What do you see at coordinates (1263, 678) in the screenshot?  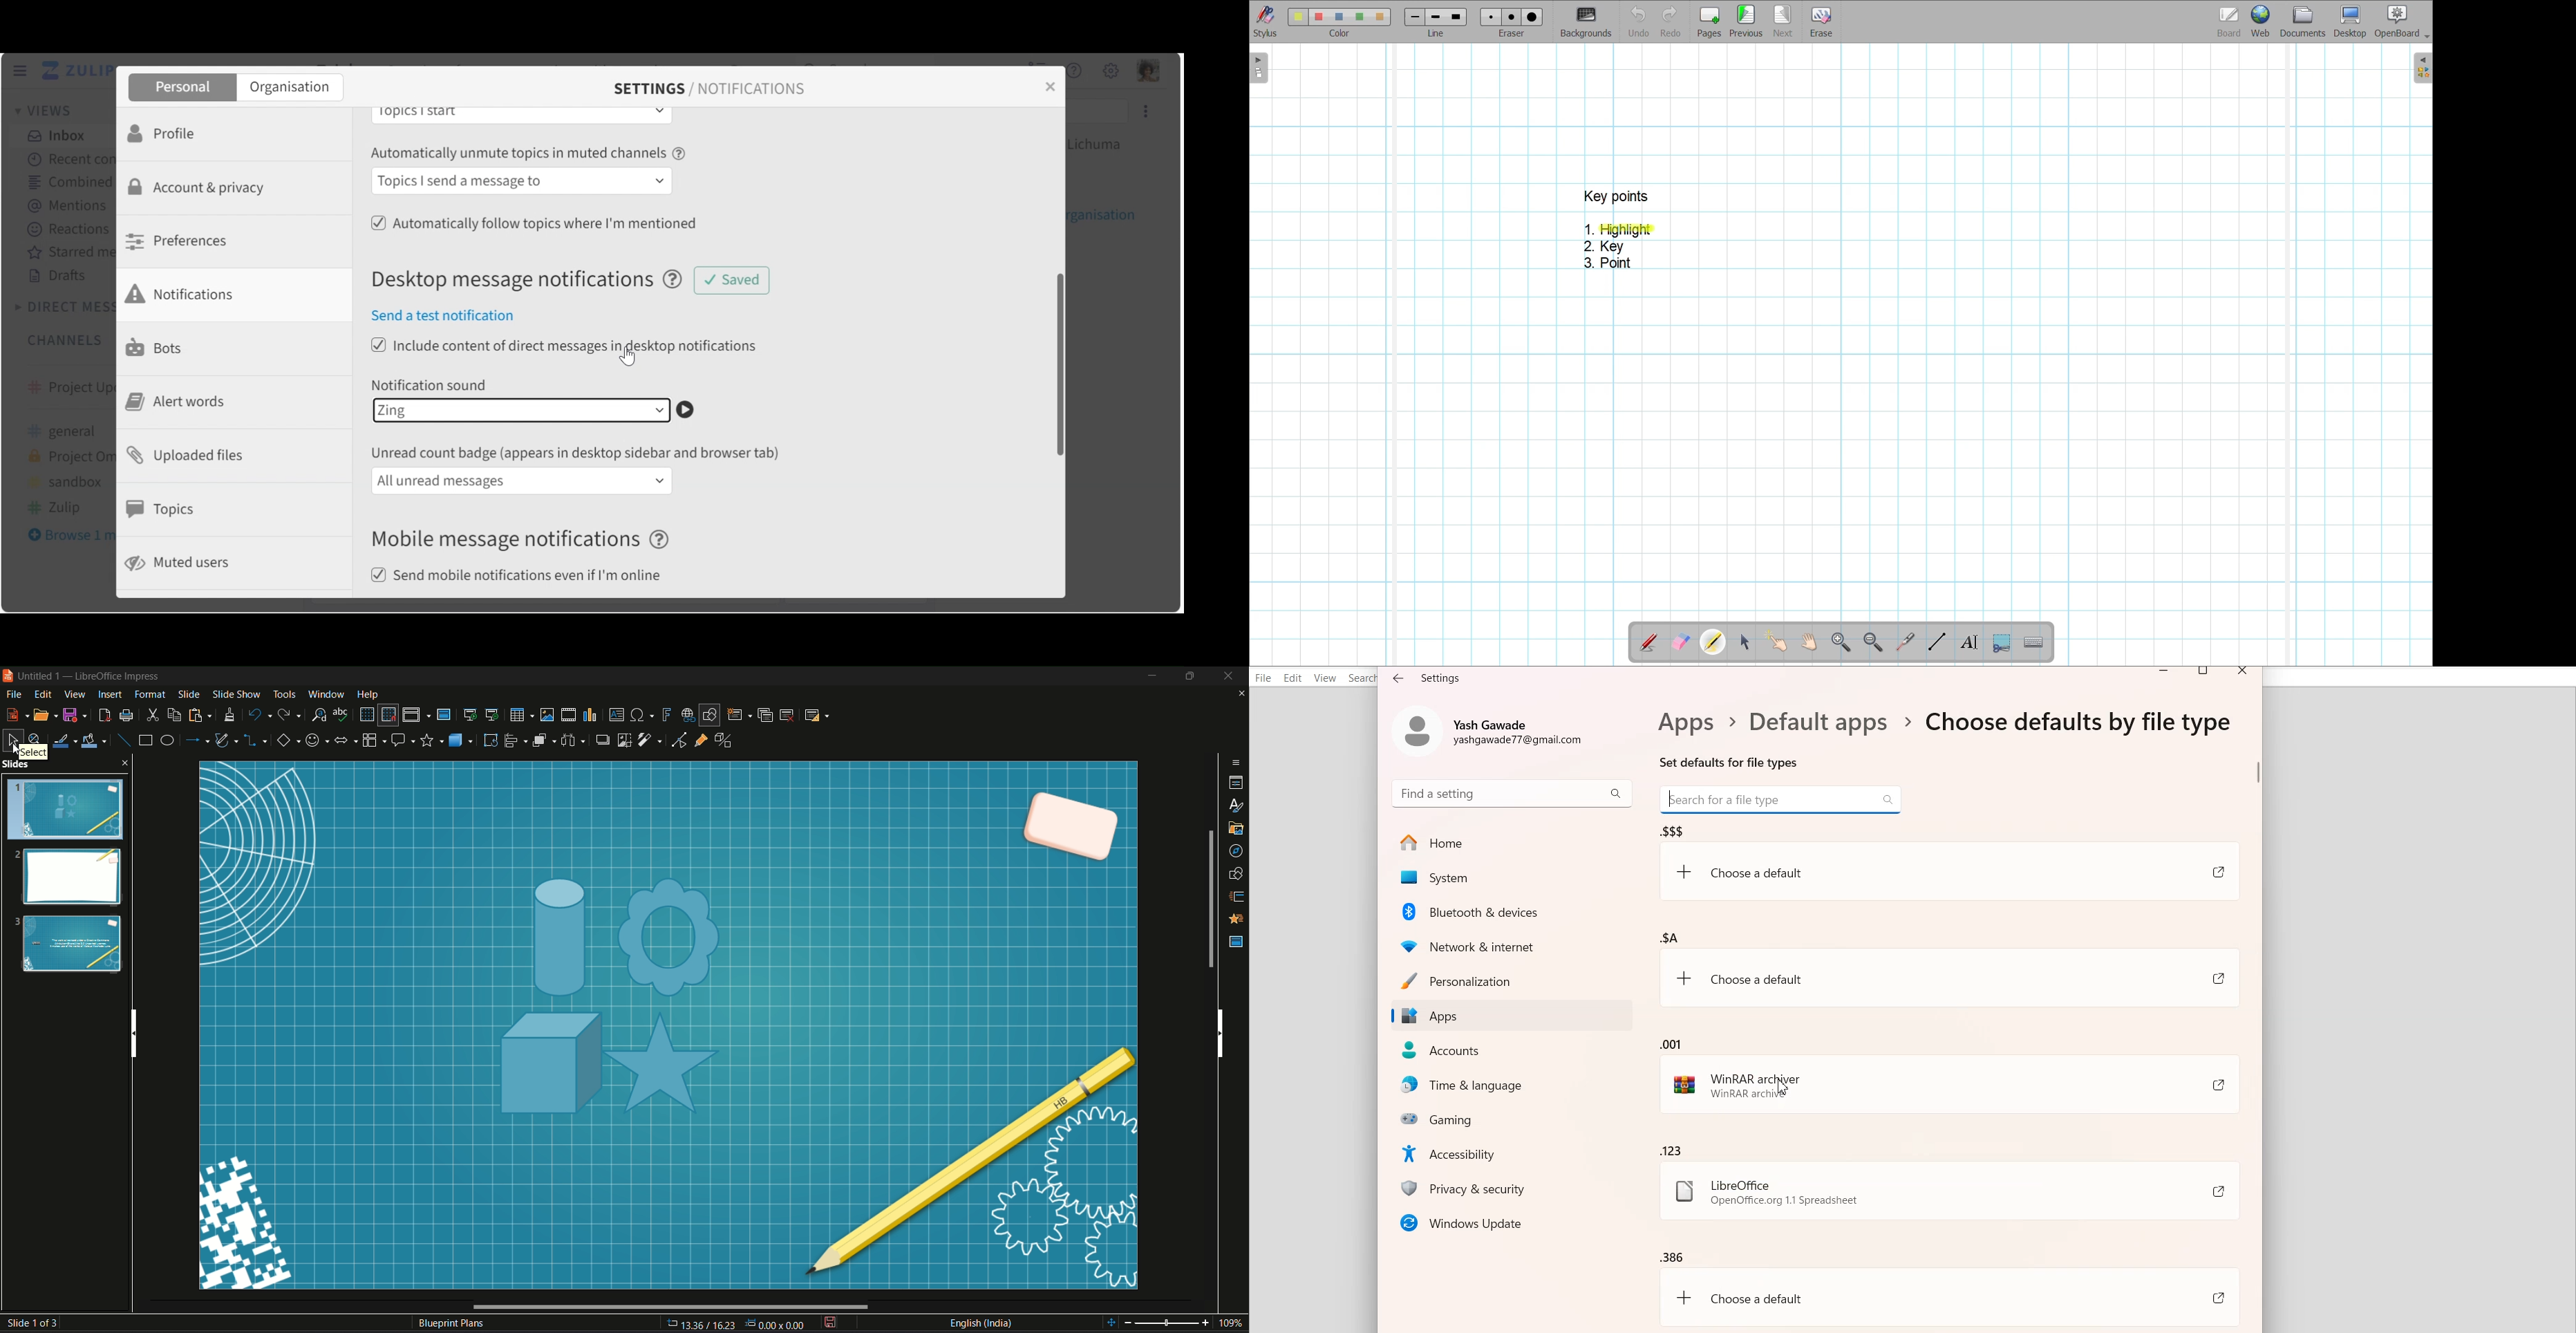 I see `File` at bounding box center [1263, 678].